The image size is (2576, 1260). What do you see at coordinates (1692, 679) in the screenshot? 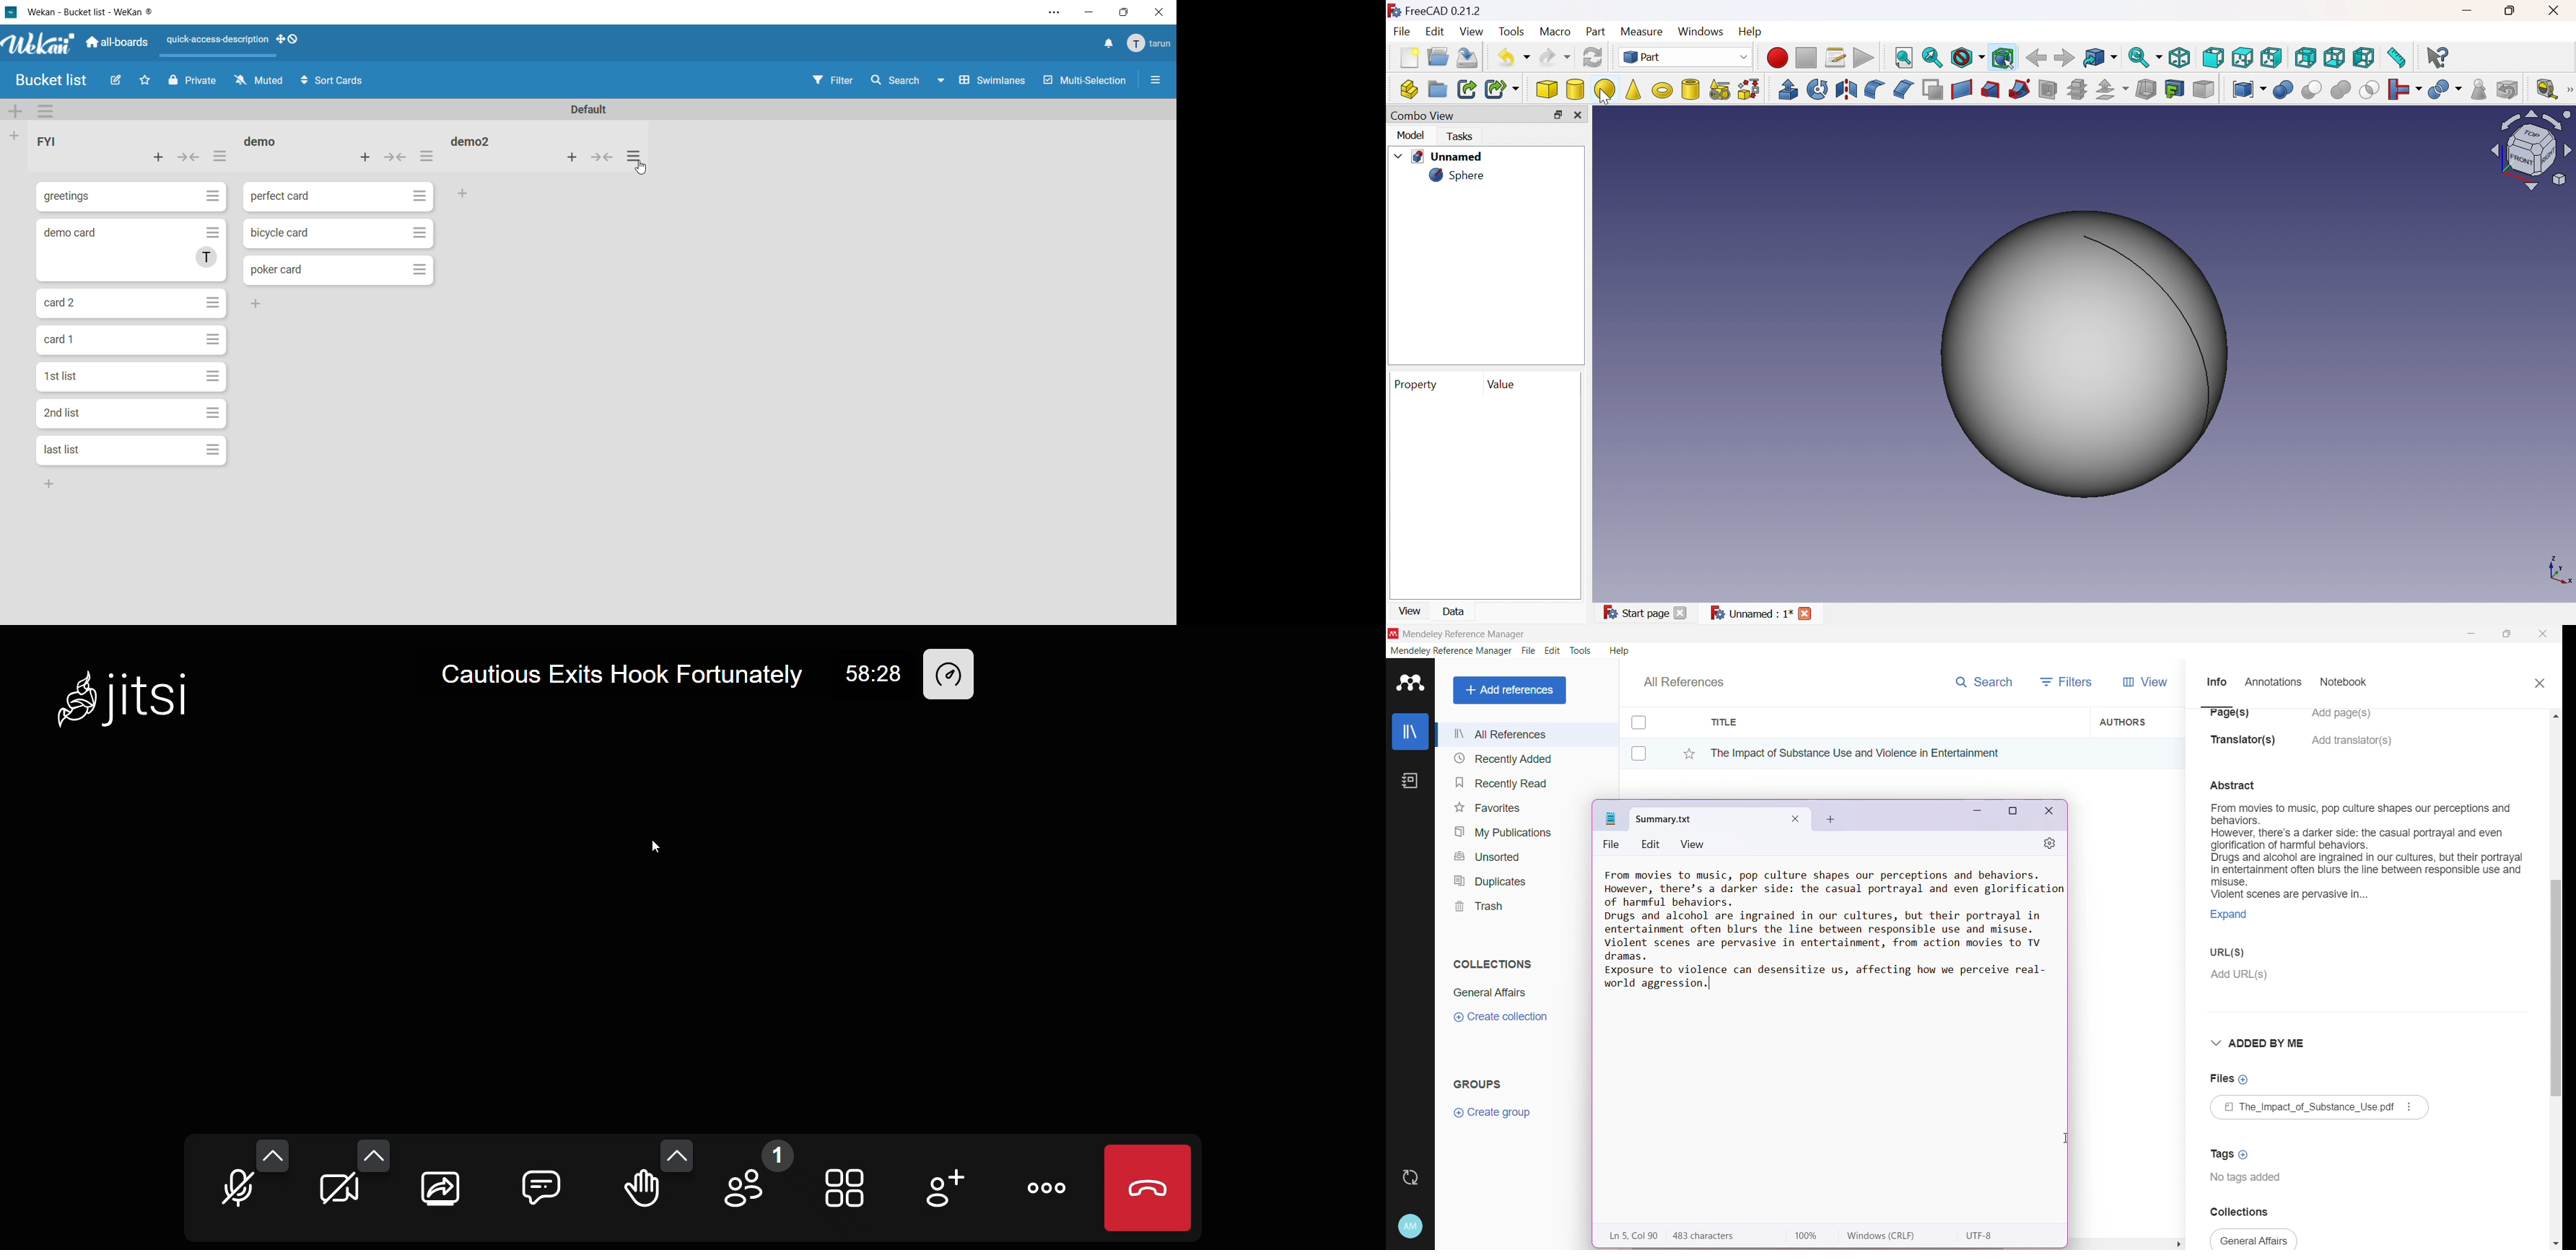
I see `All References` at bounding box center [1692, 679].